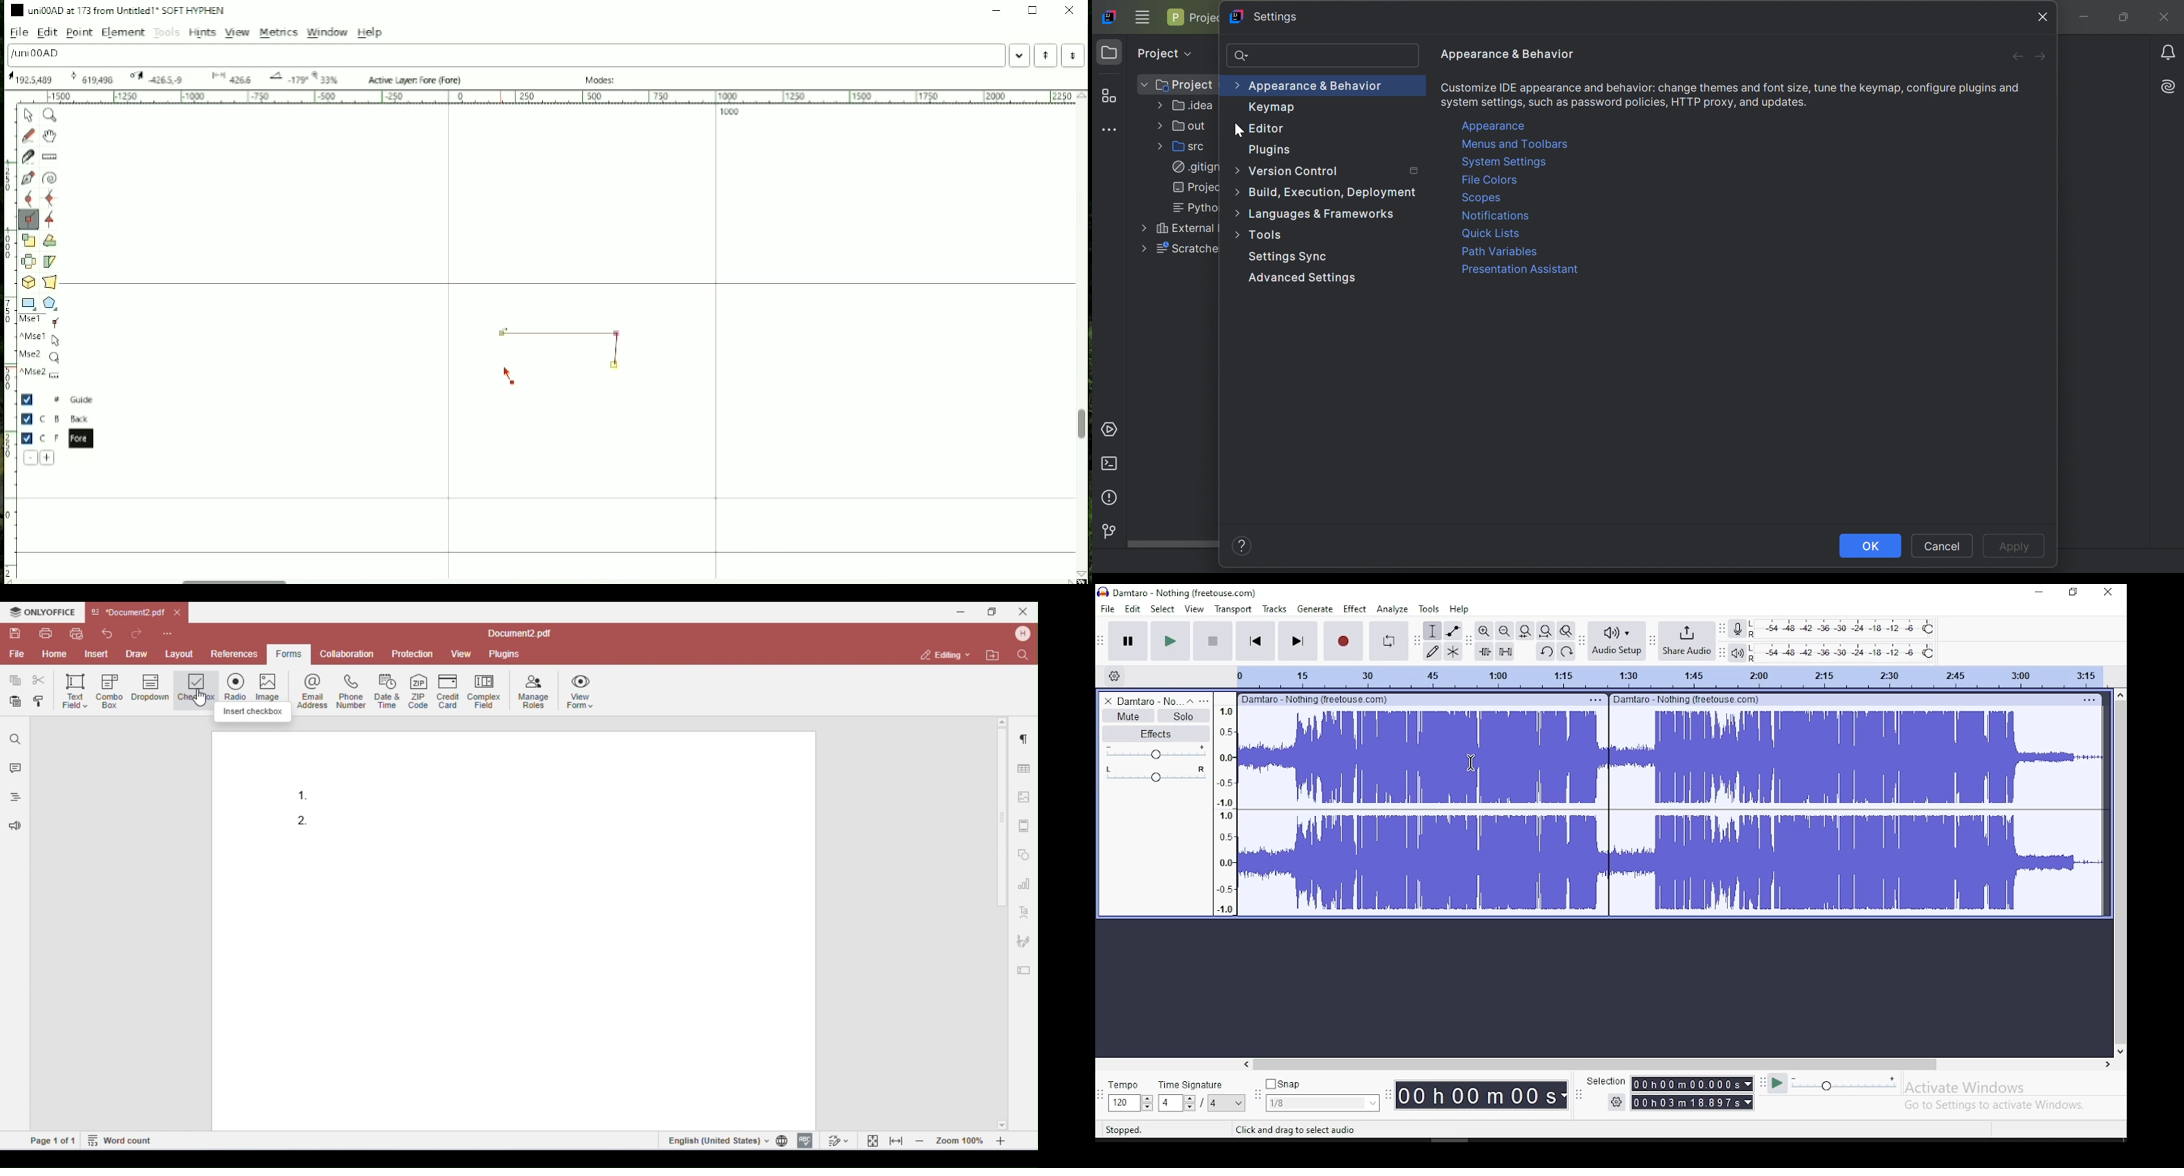  I want to click on Line, so click(588, 351).